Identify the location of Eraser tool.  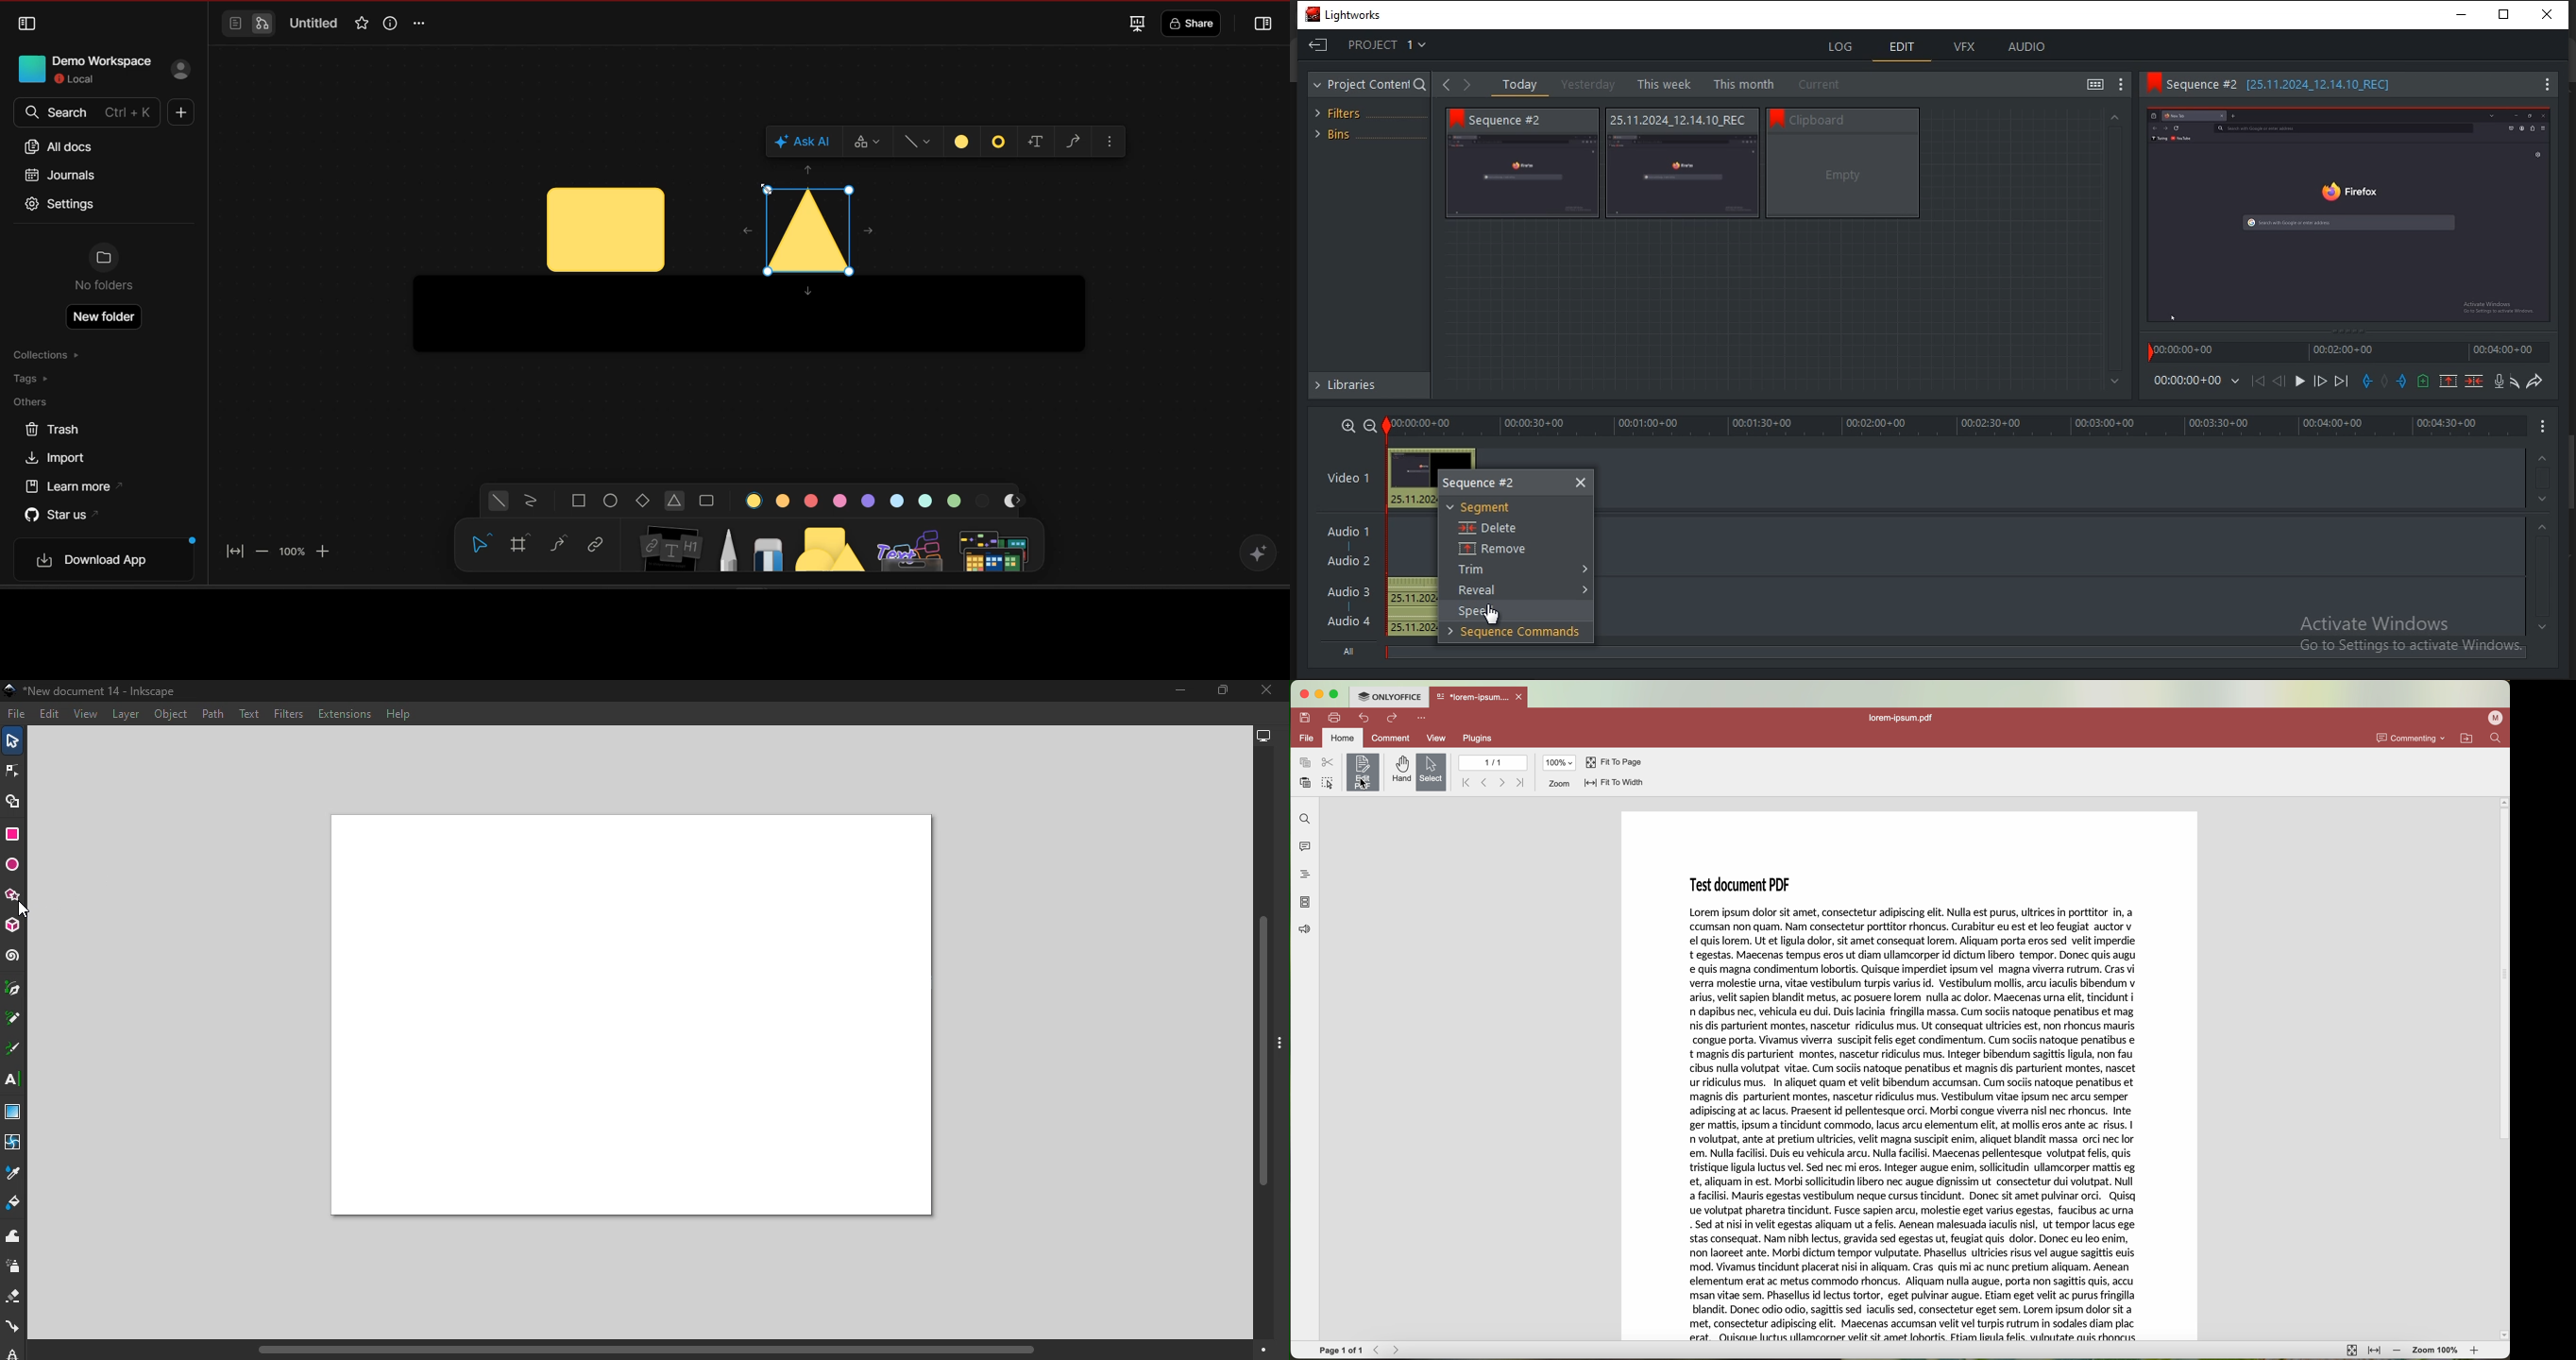
(12, 1300).